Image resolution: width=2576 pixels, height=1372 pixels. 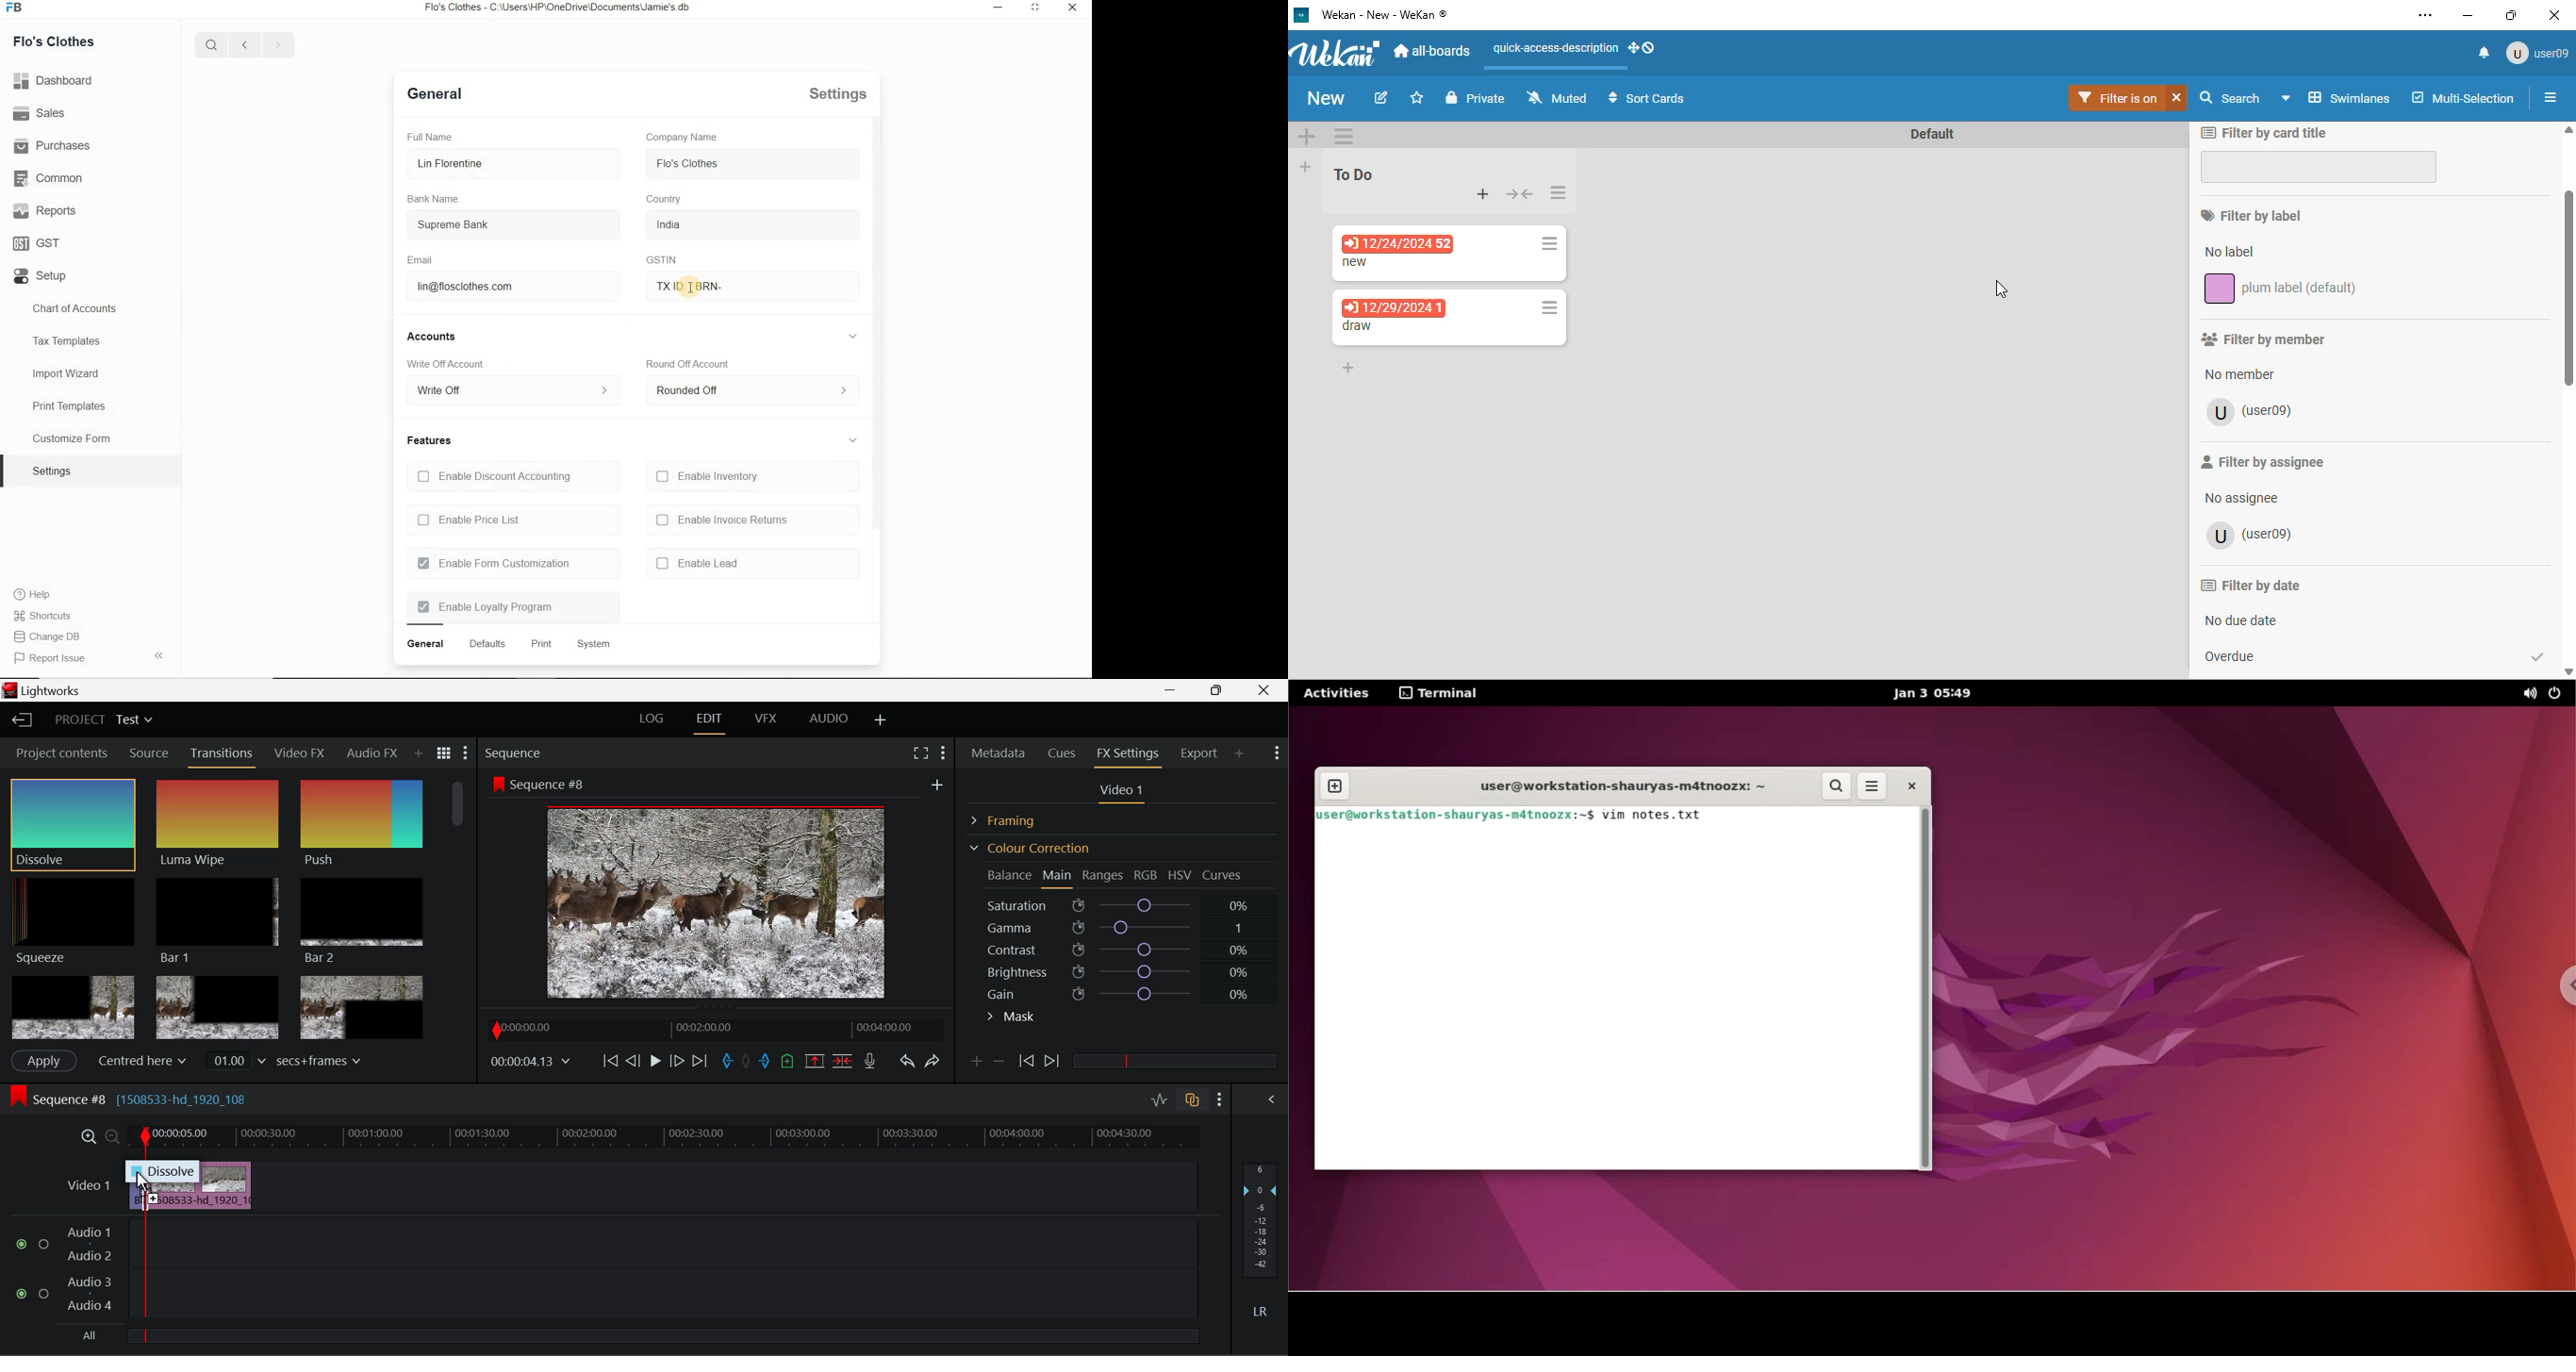 What do you see at coordinates (68, 405) in the screenshot?
I see `Print Templates` at bounding box center [68, 405].